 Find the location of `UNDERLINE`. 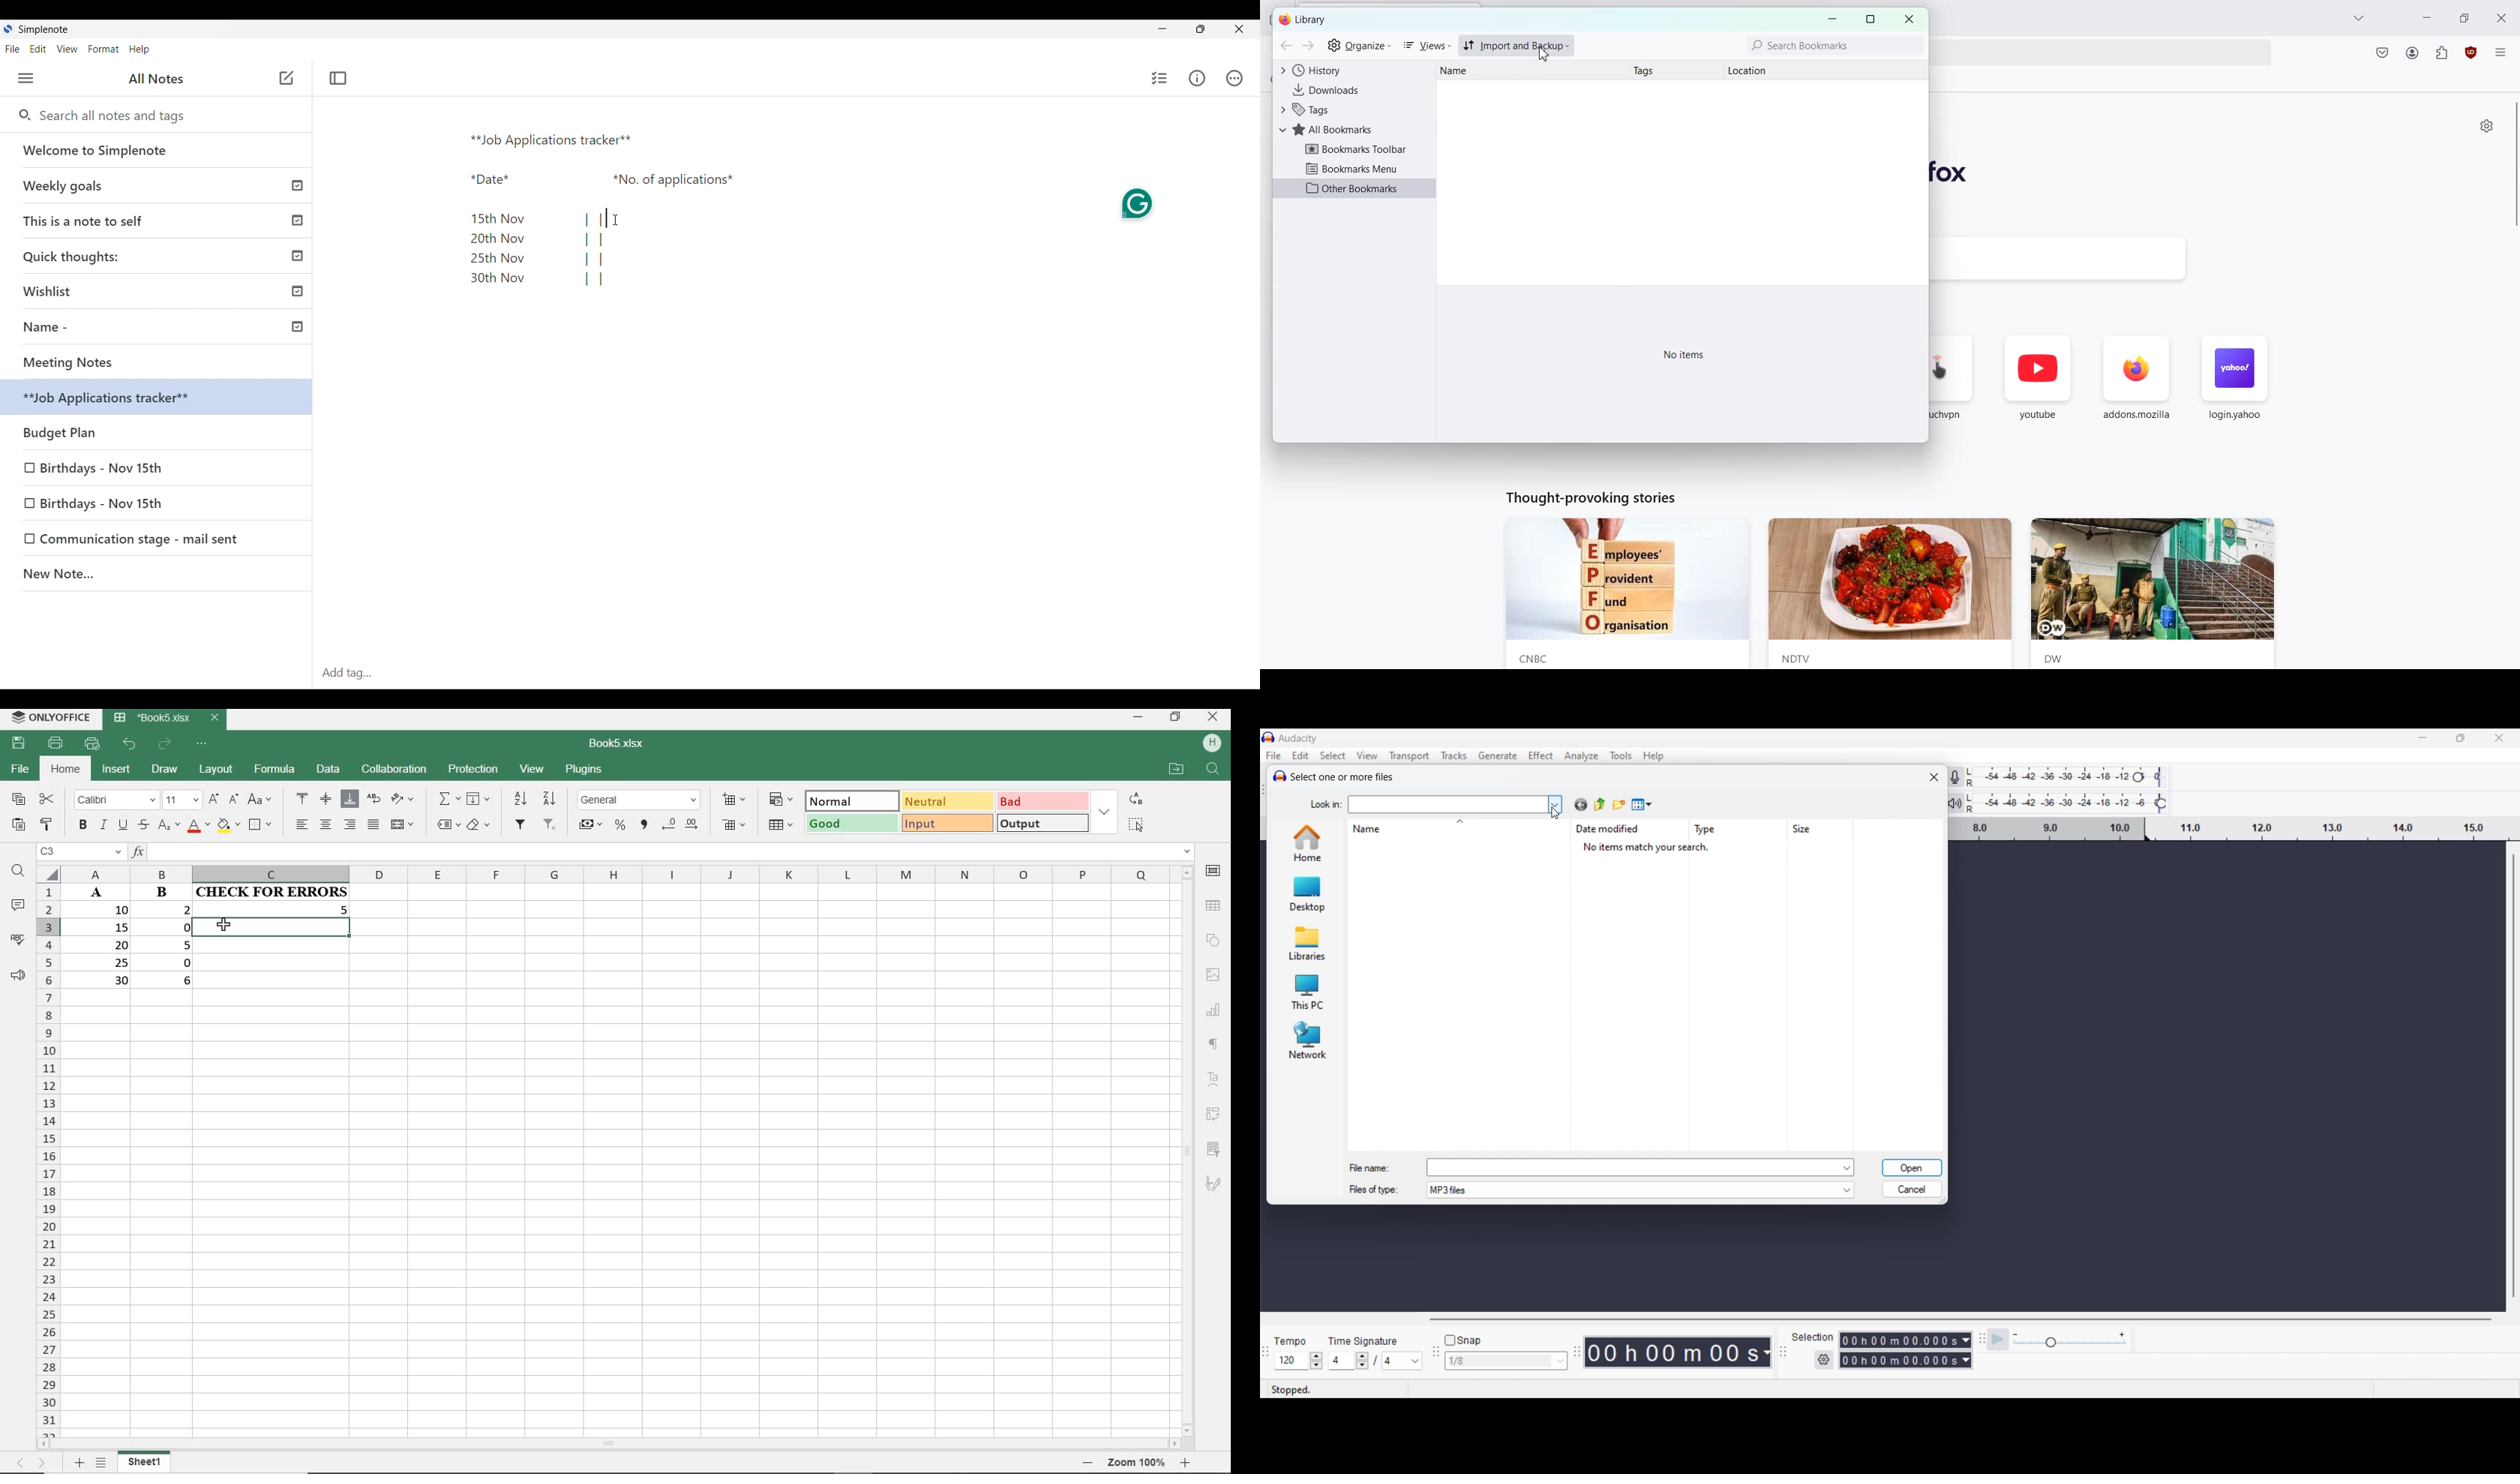

UNDERLINE is located at coordinates (122, 825).